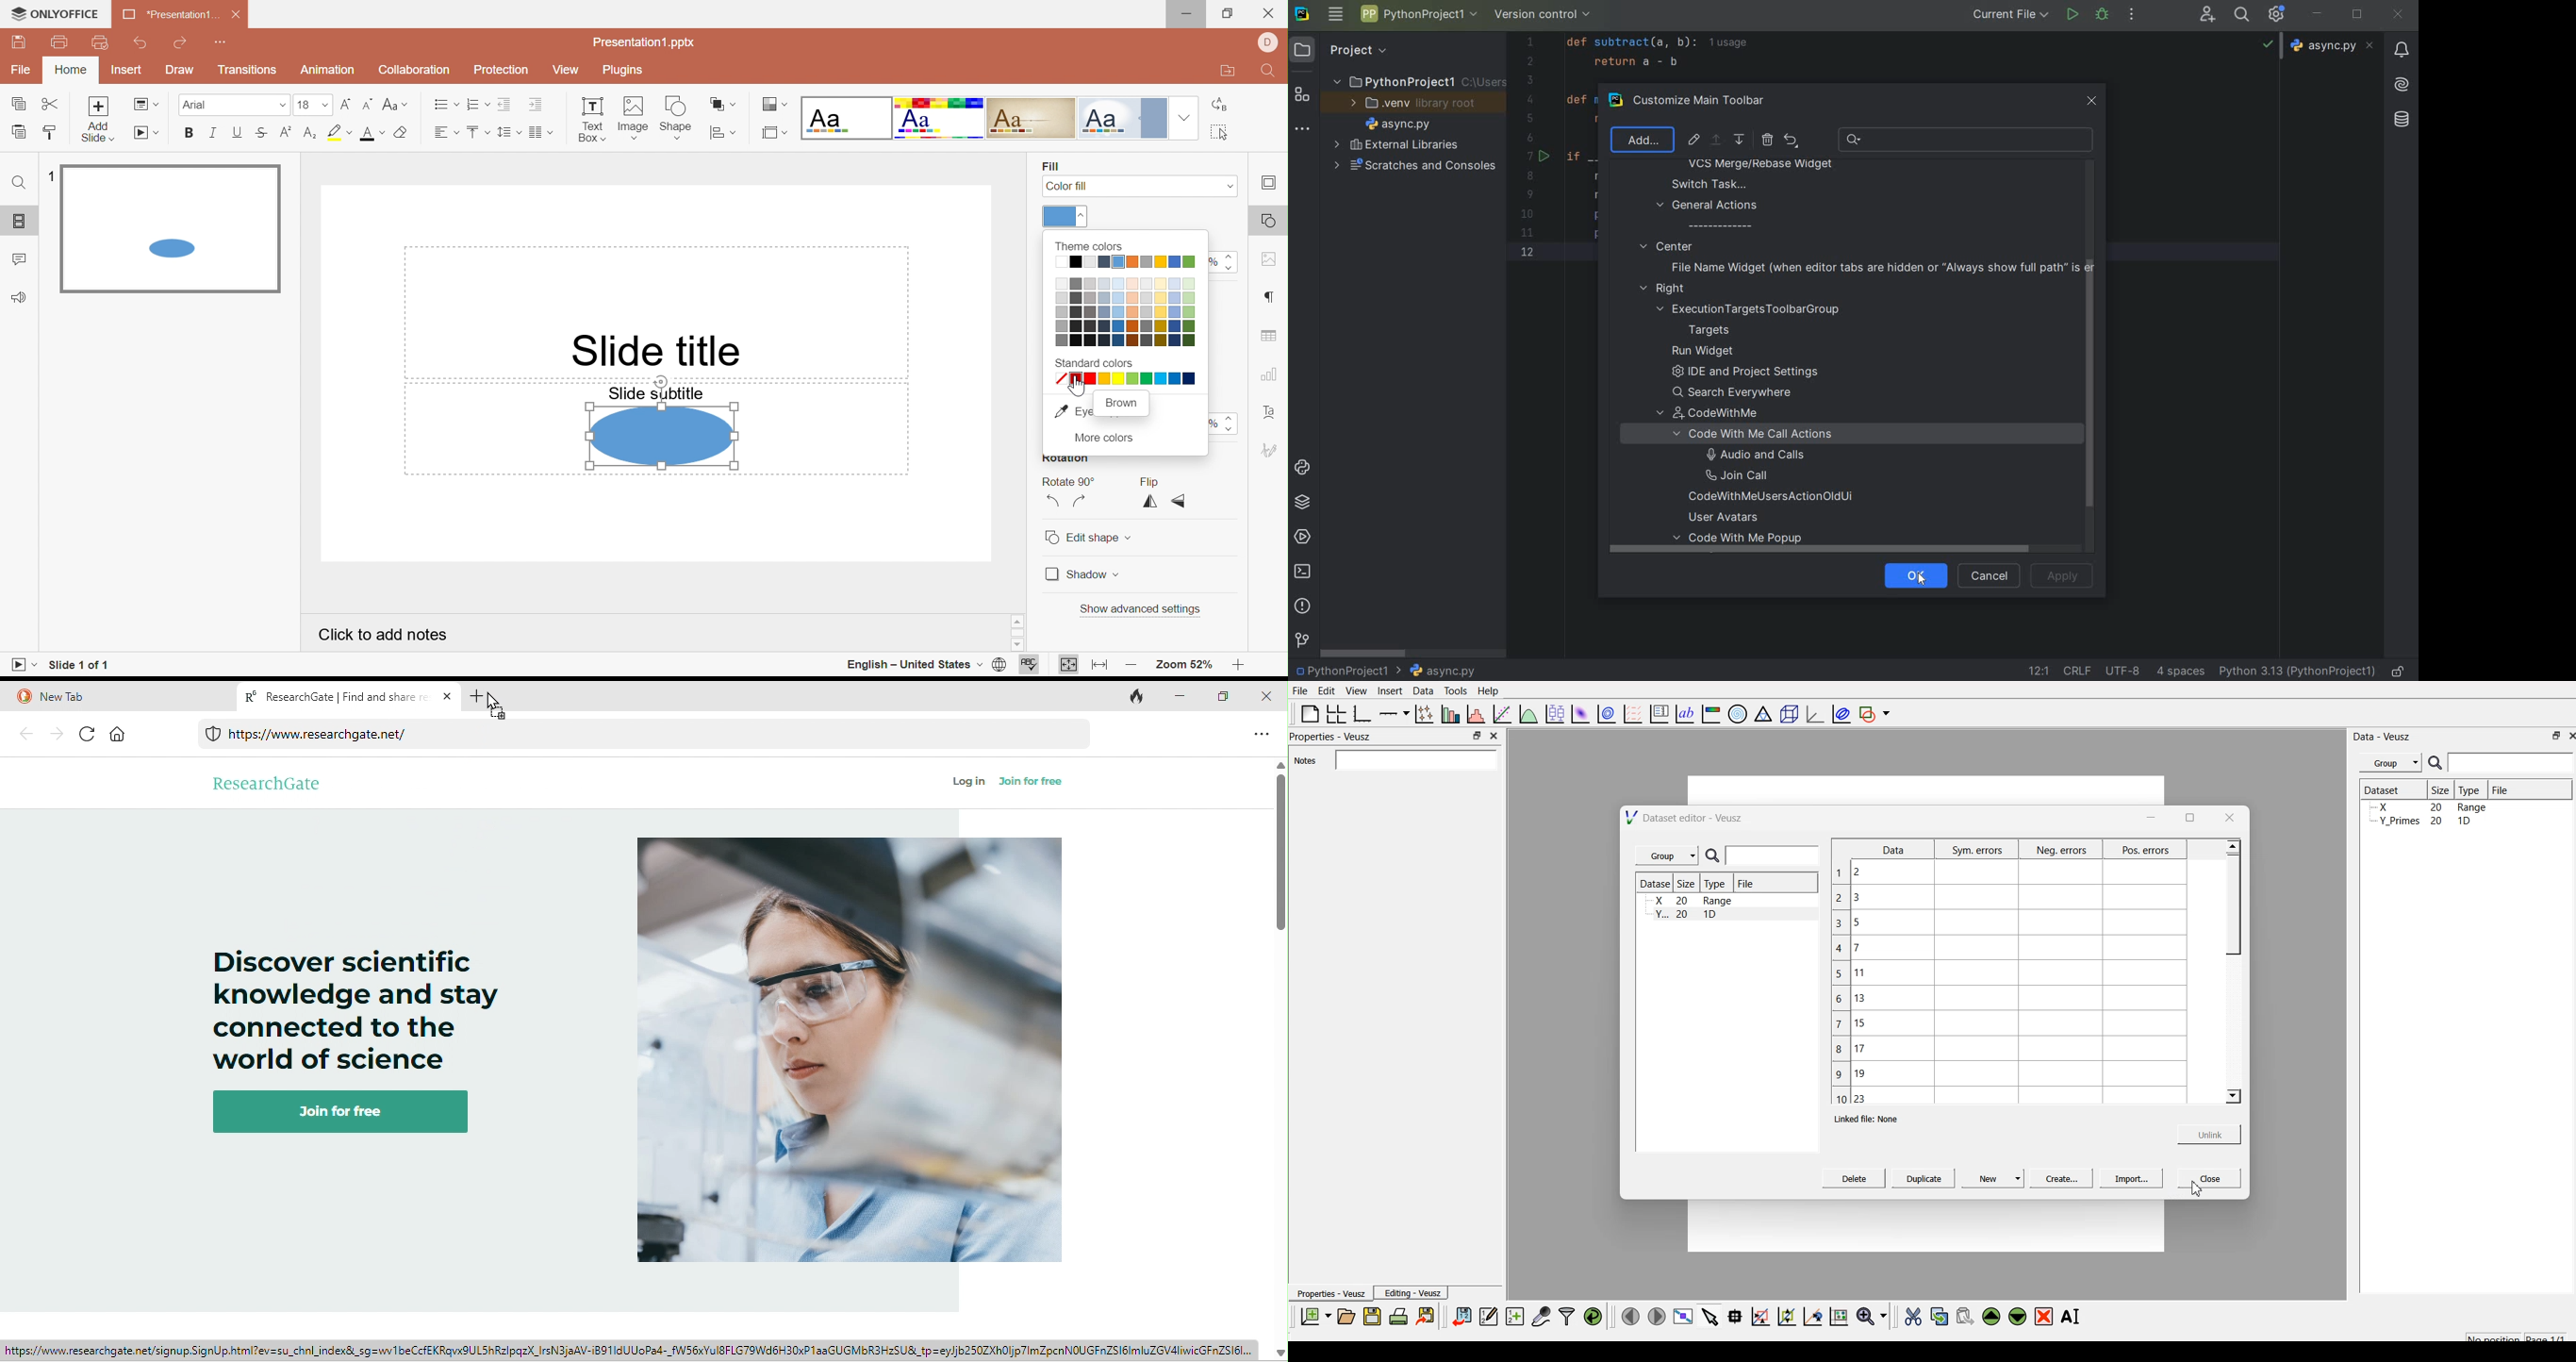 The width and height of the screenshot is (2576, 1372). Describe the element at coordinates (1581, 713) in the screenshot. I see `plot dataset` at that location.